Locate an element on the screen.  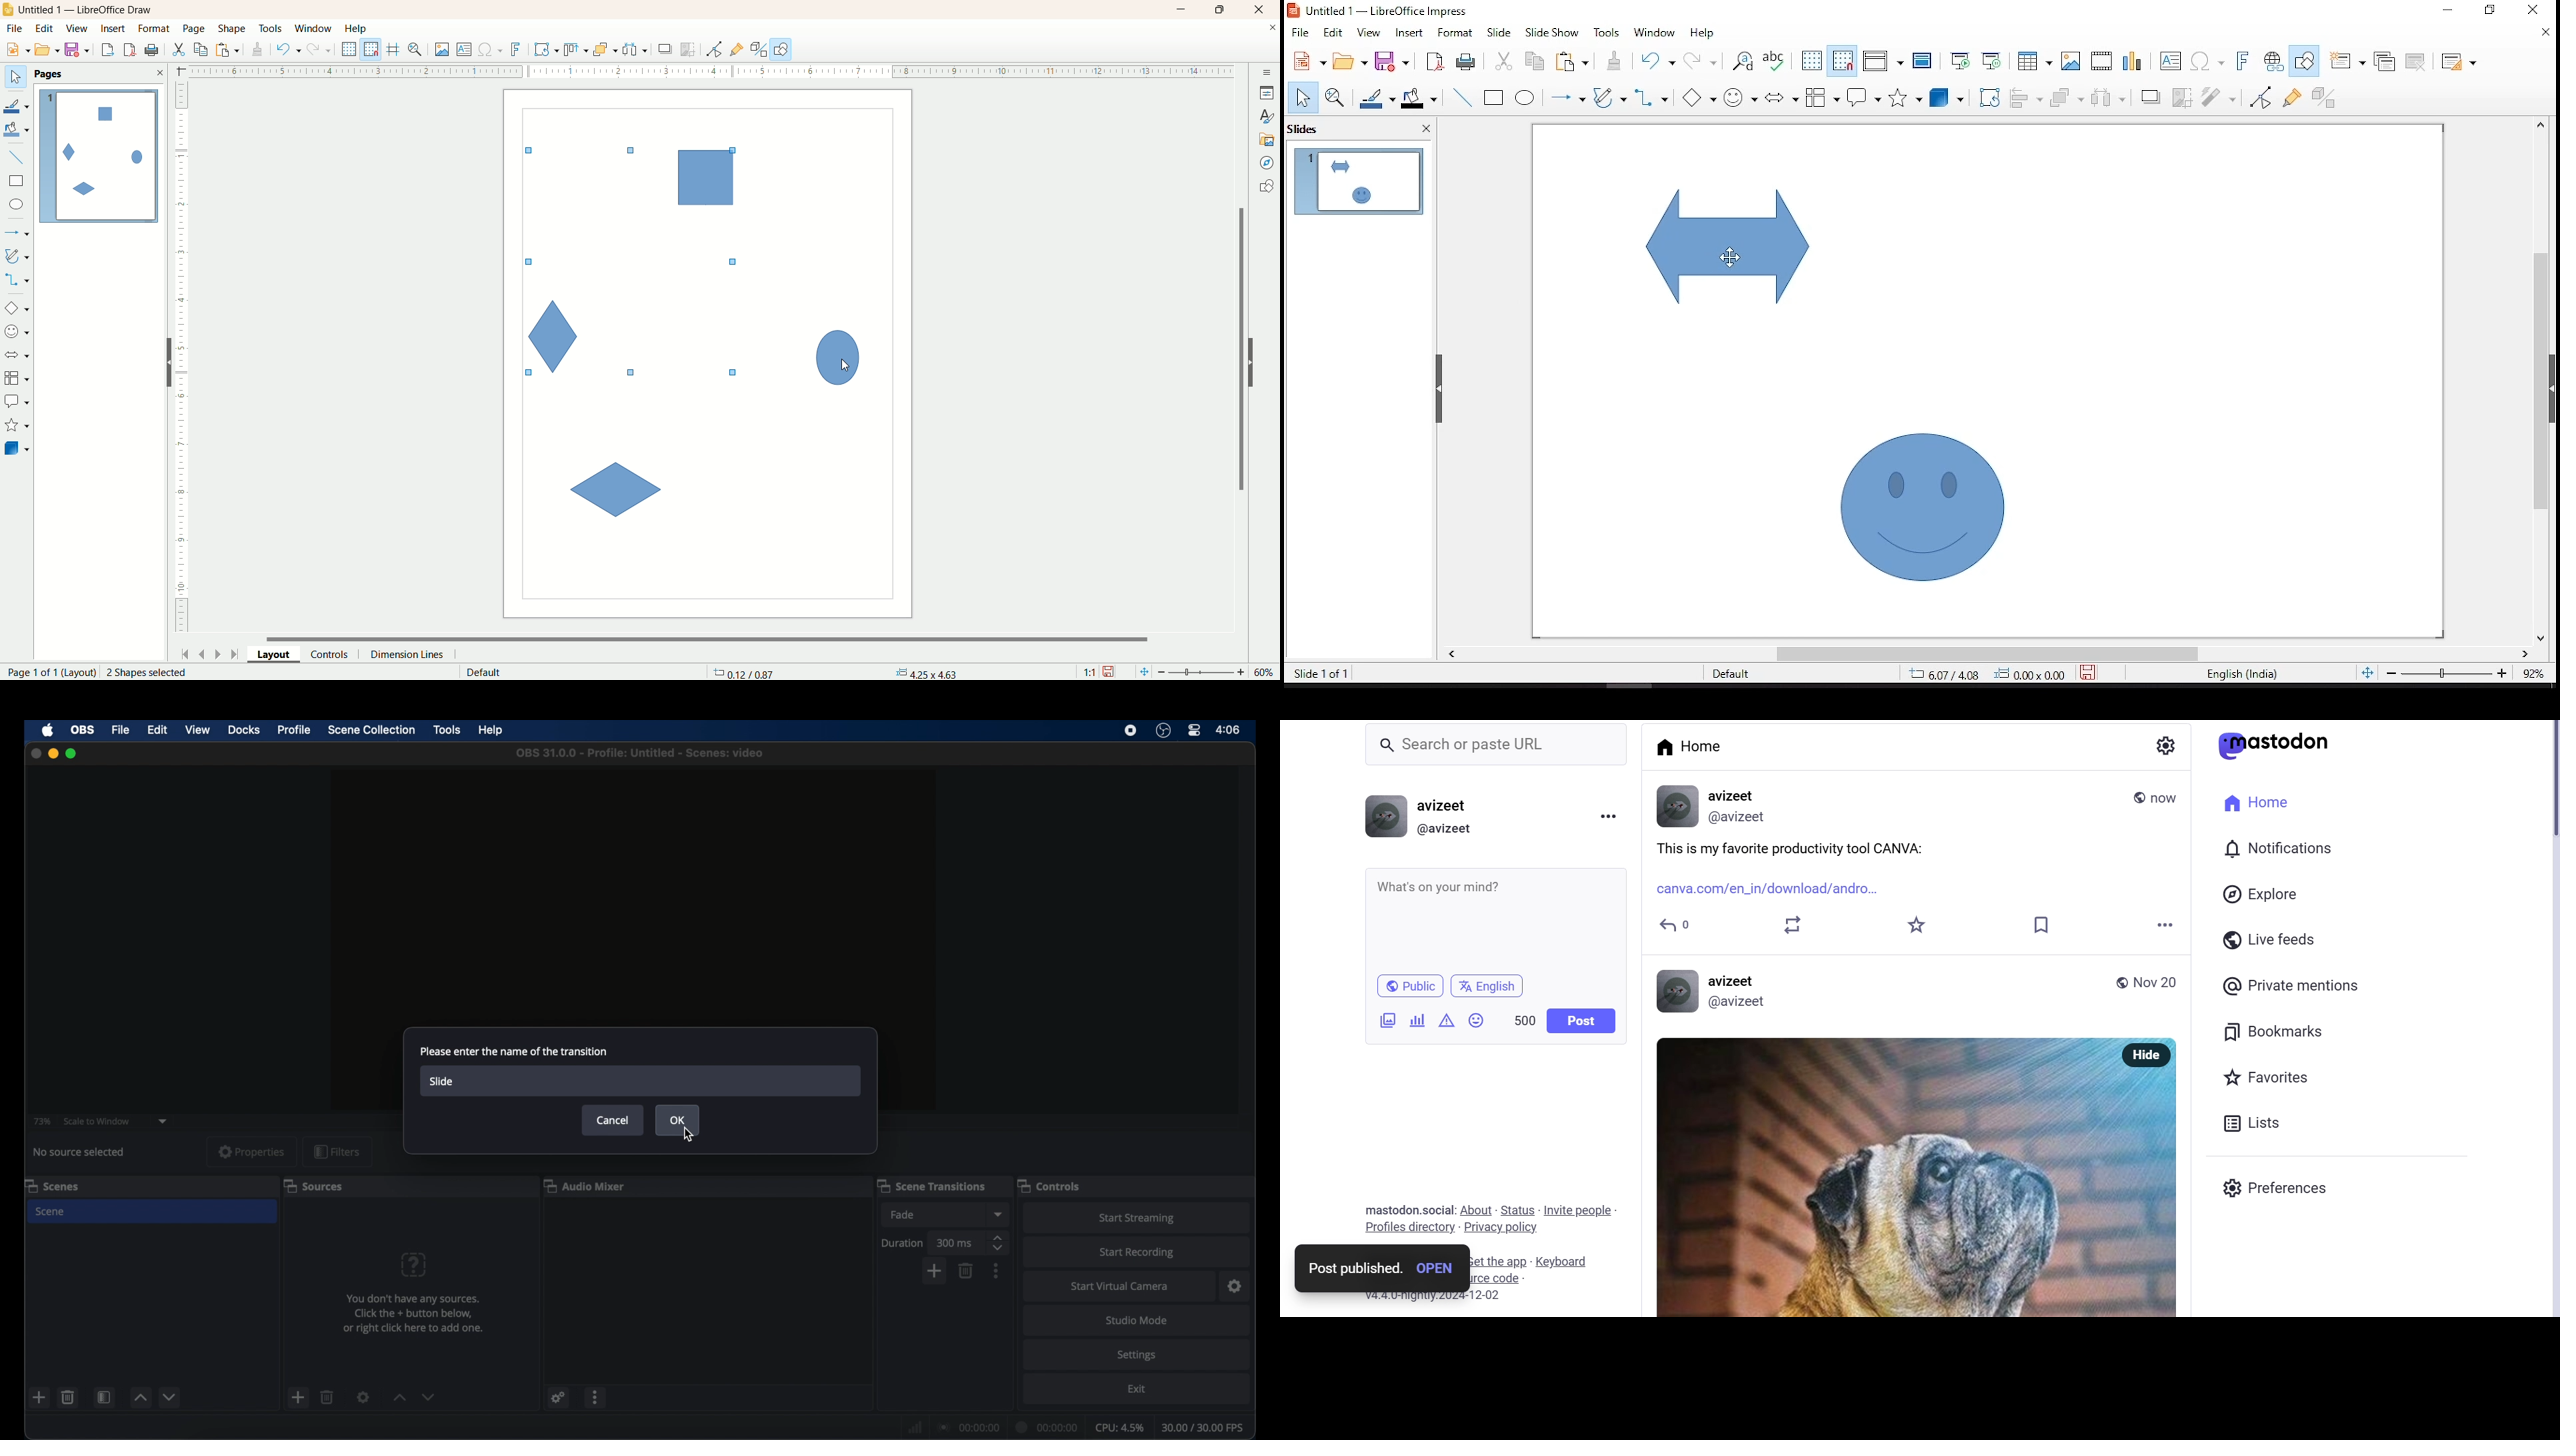
minimize is located at coordinates (53, 753).